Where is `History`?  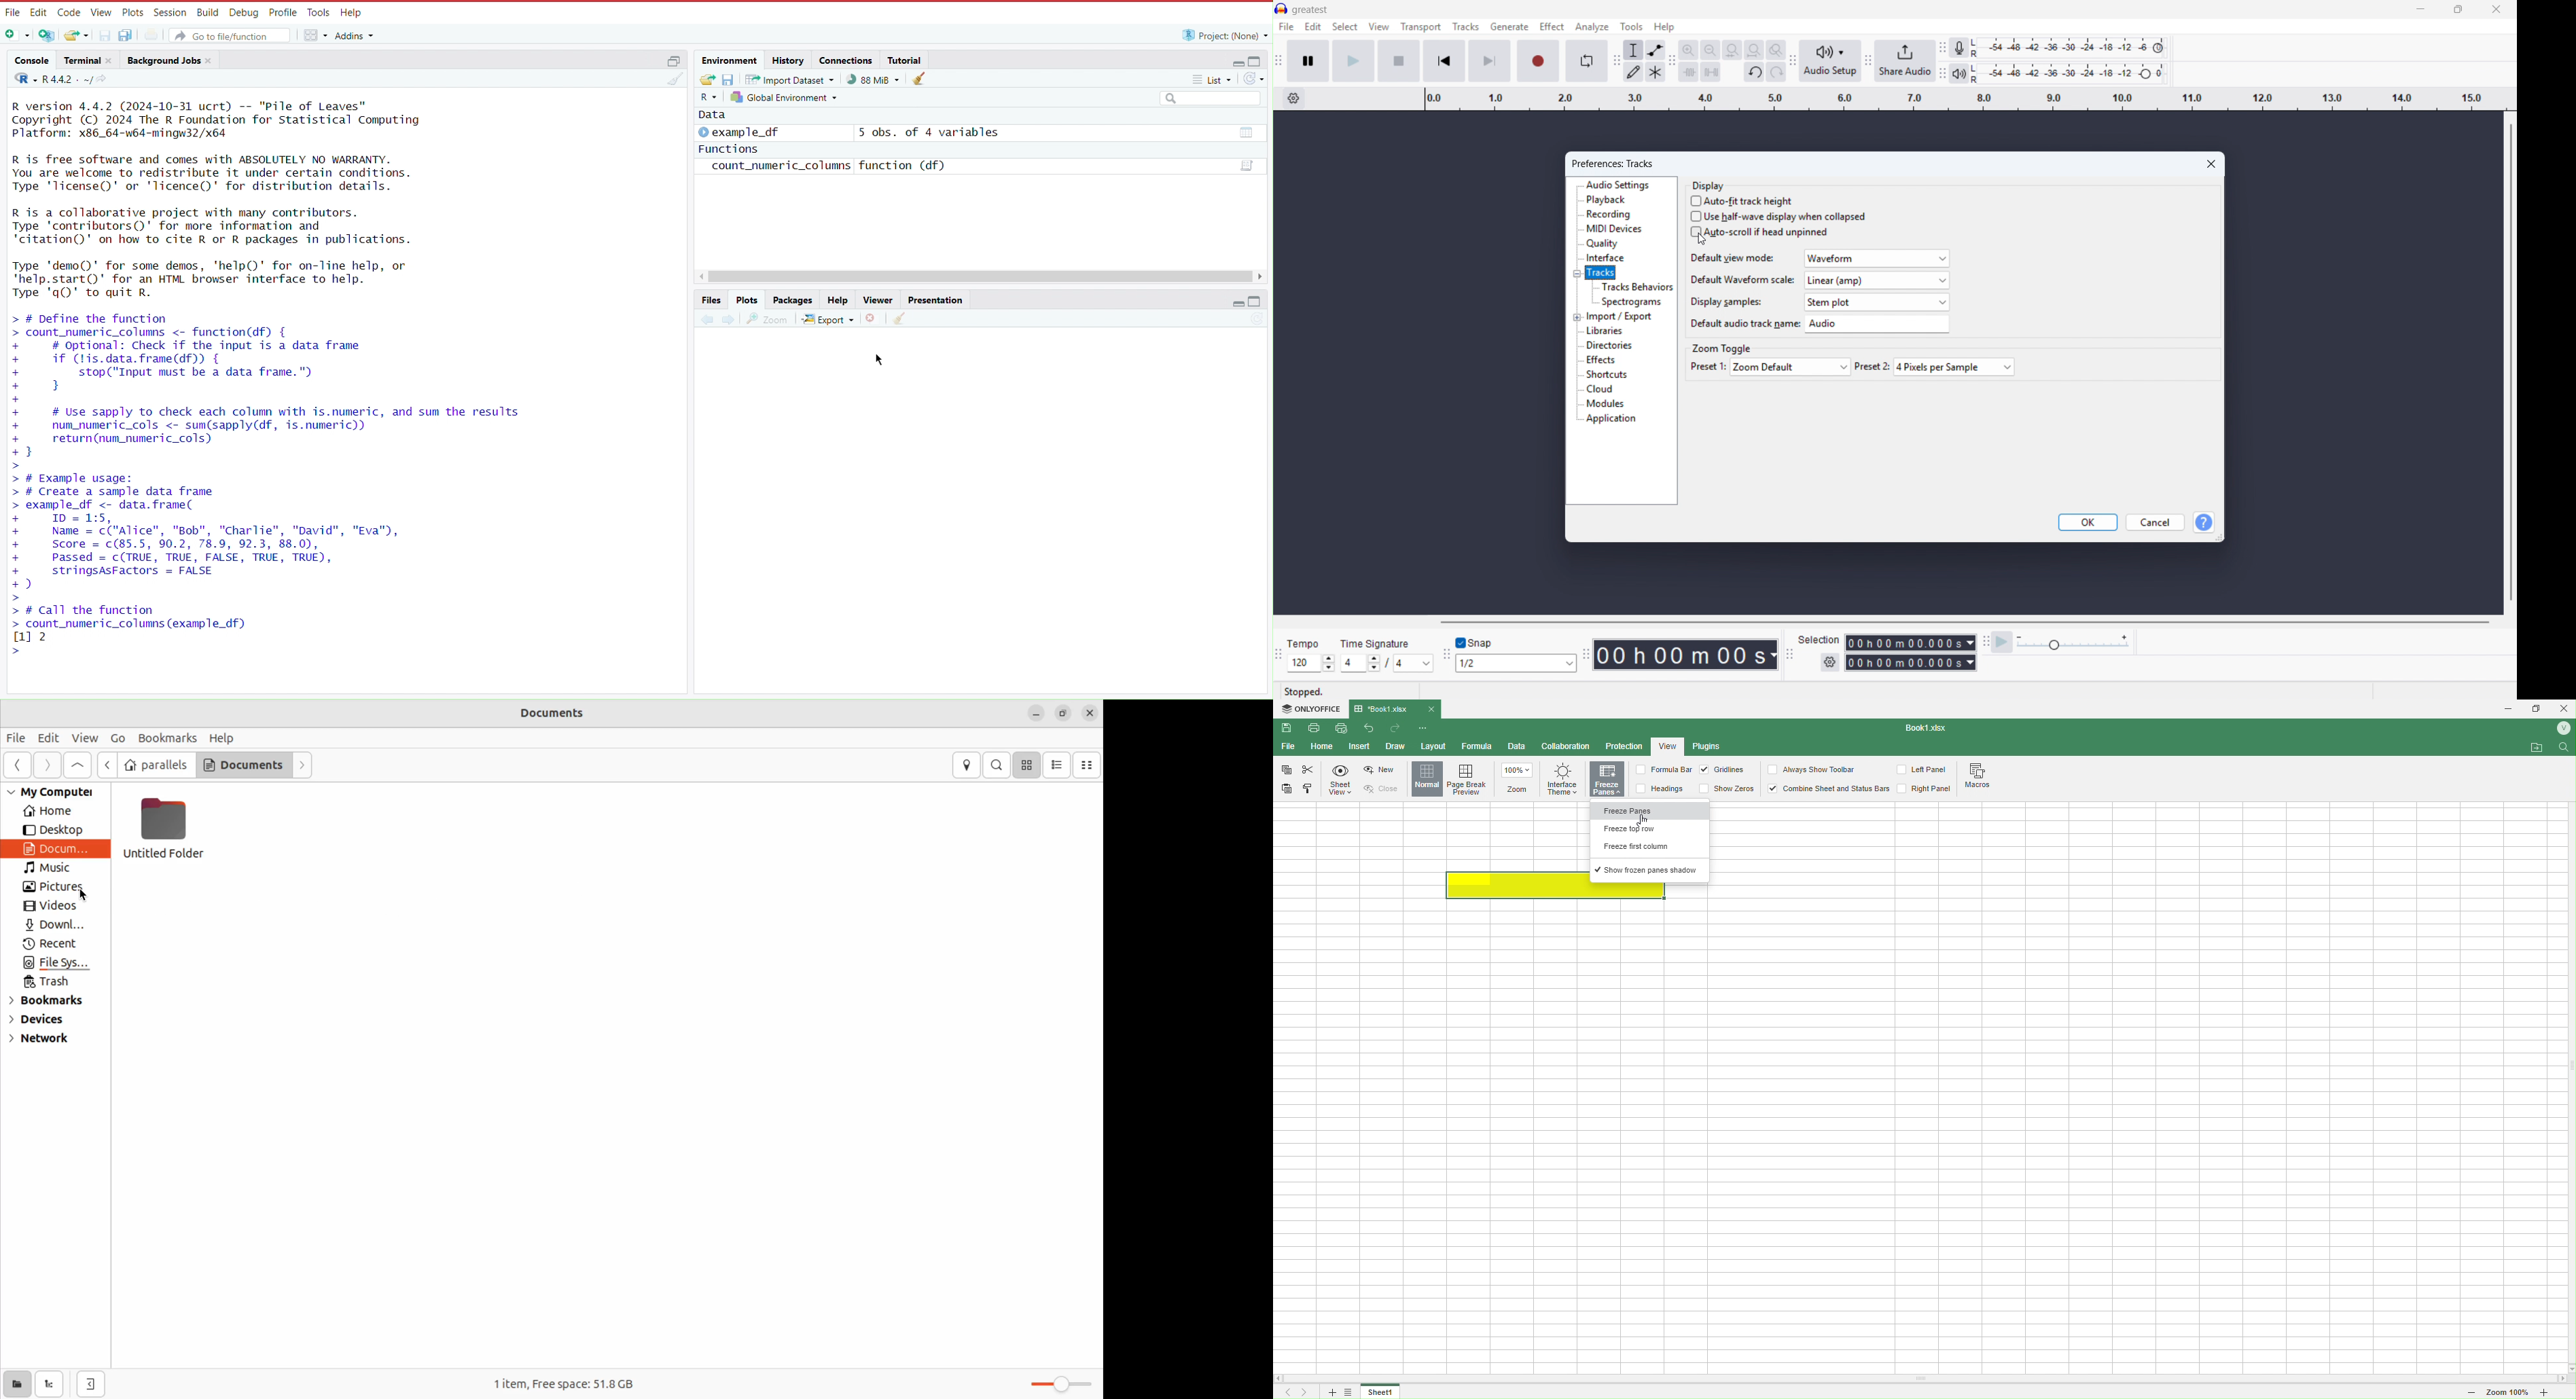 History is located at coordinates (788, 60).